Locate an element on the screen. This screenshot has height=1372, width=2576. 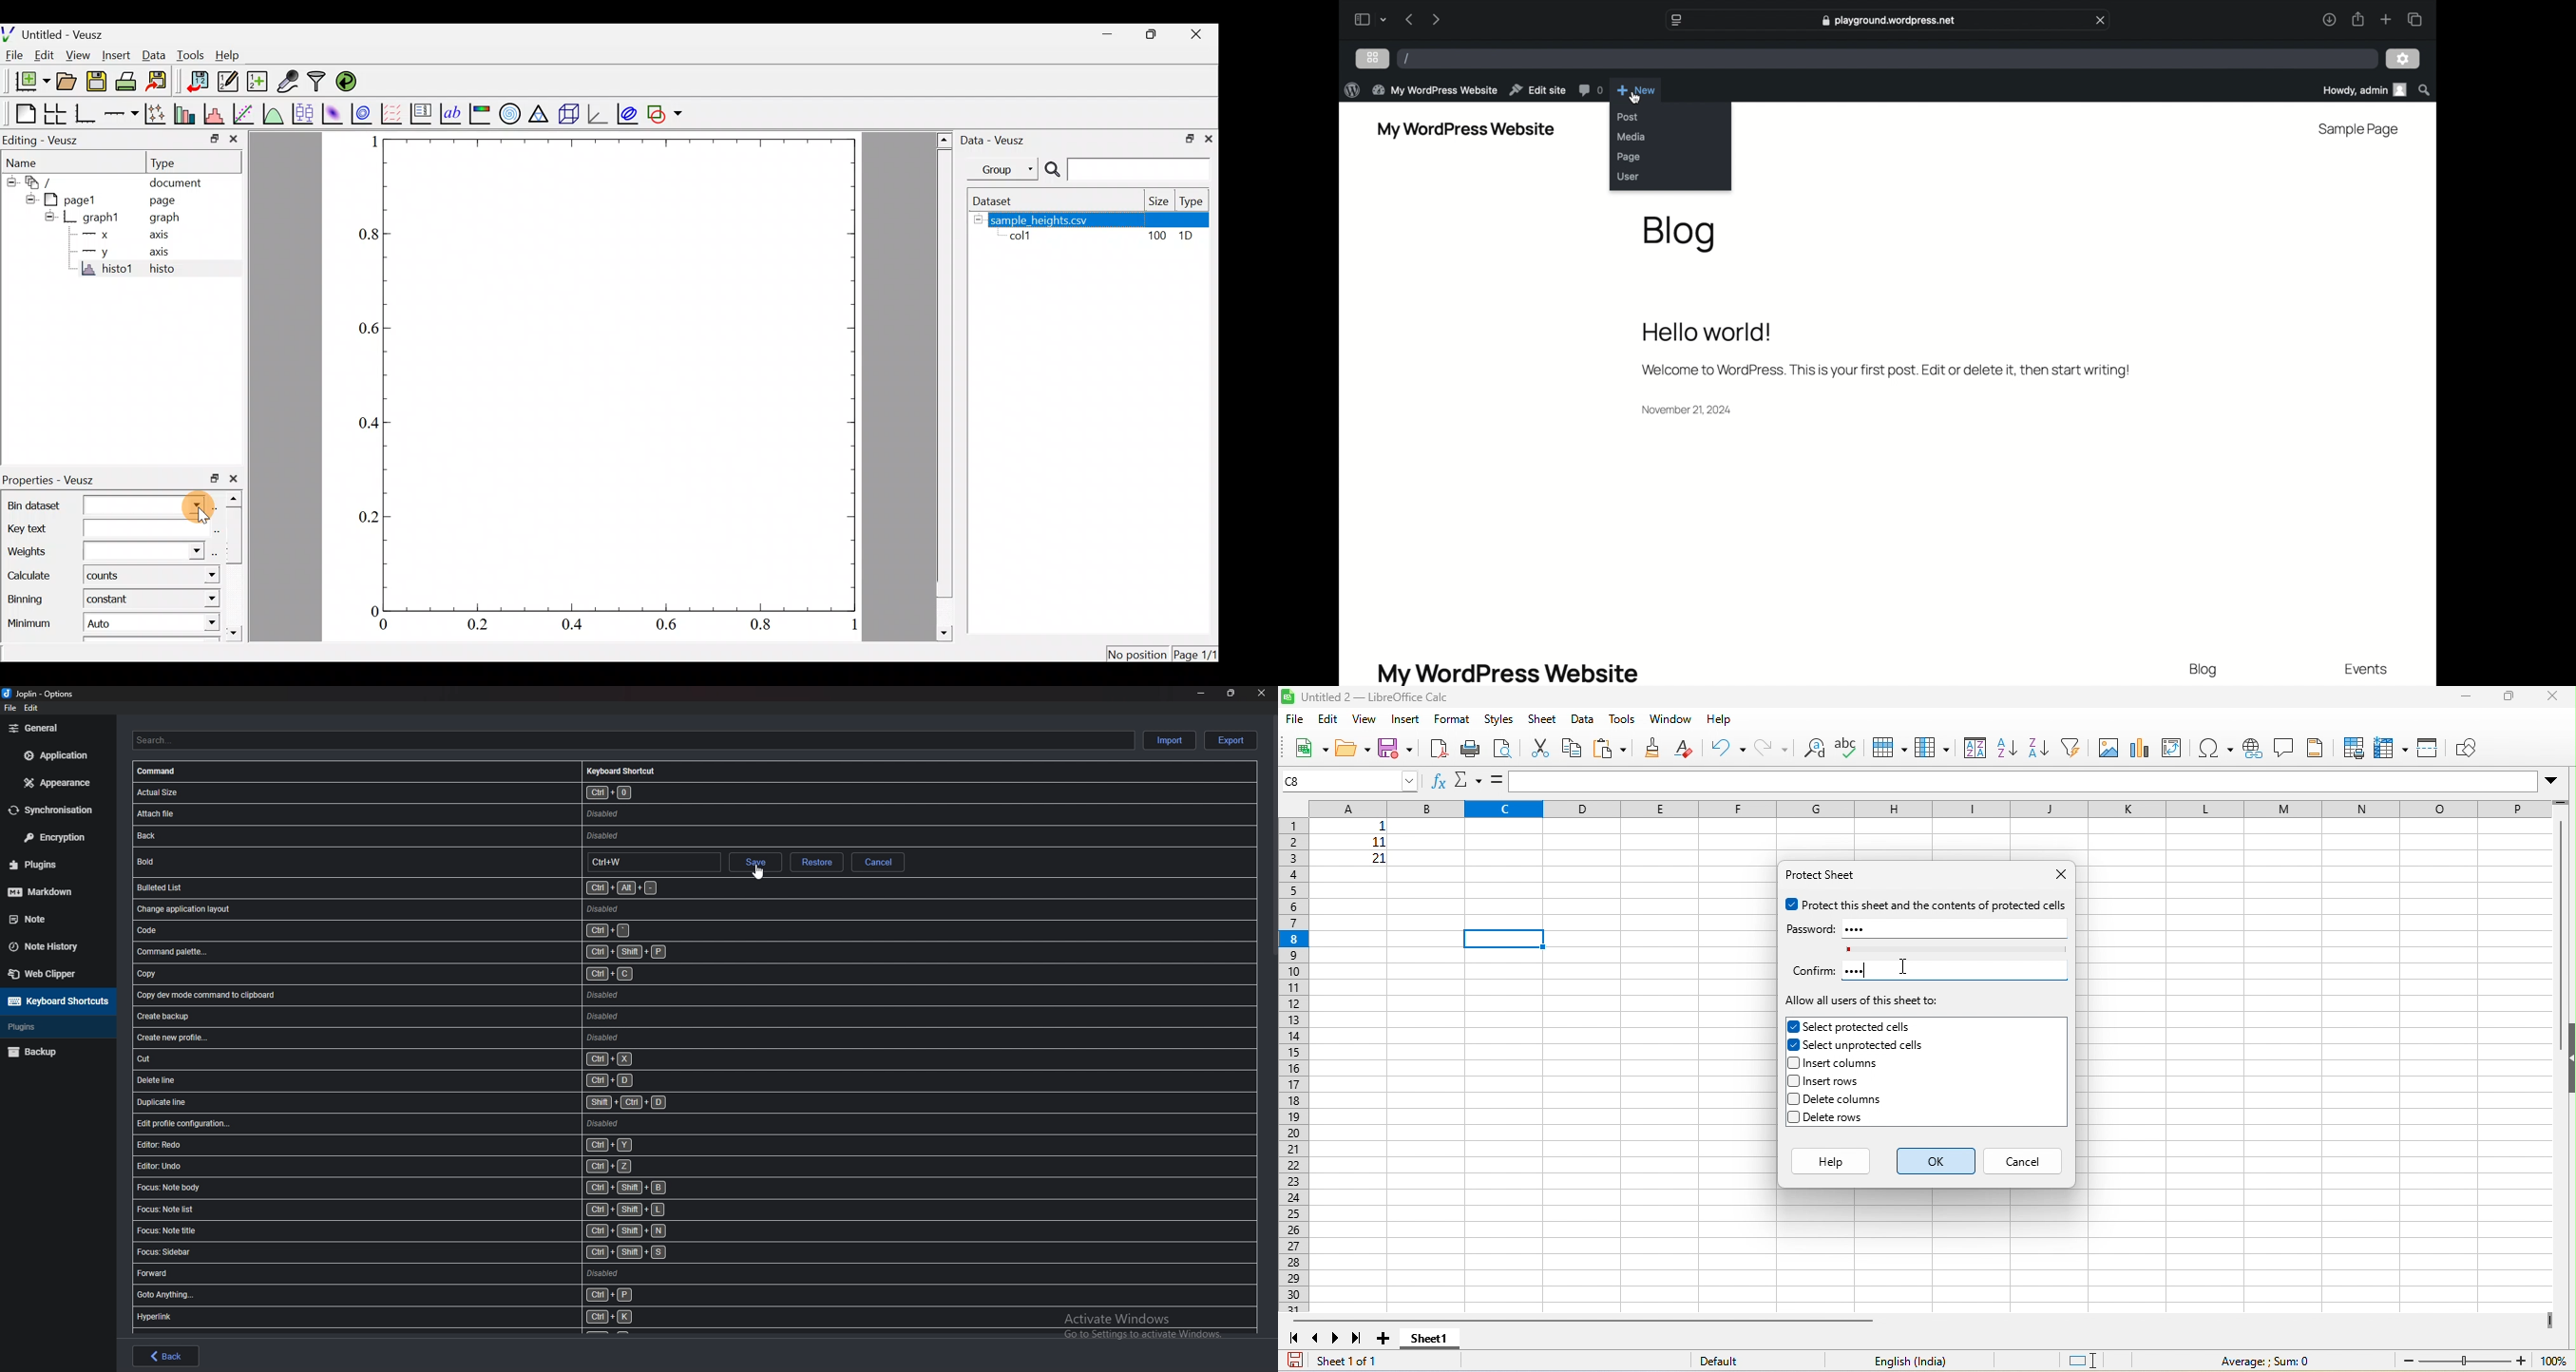
next is located at coordinates (1337, 1338).